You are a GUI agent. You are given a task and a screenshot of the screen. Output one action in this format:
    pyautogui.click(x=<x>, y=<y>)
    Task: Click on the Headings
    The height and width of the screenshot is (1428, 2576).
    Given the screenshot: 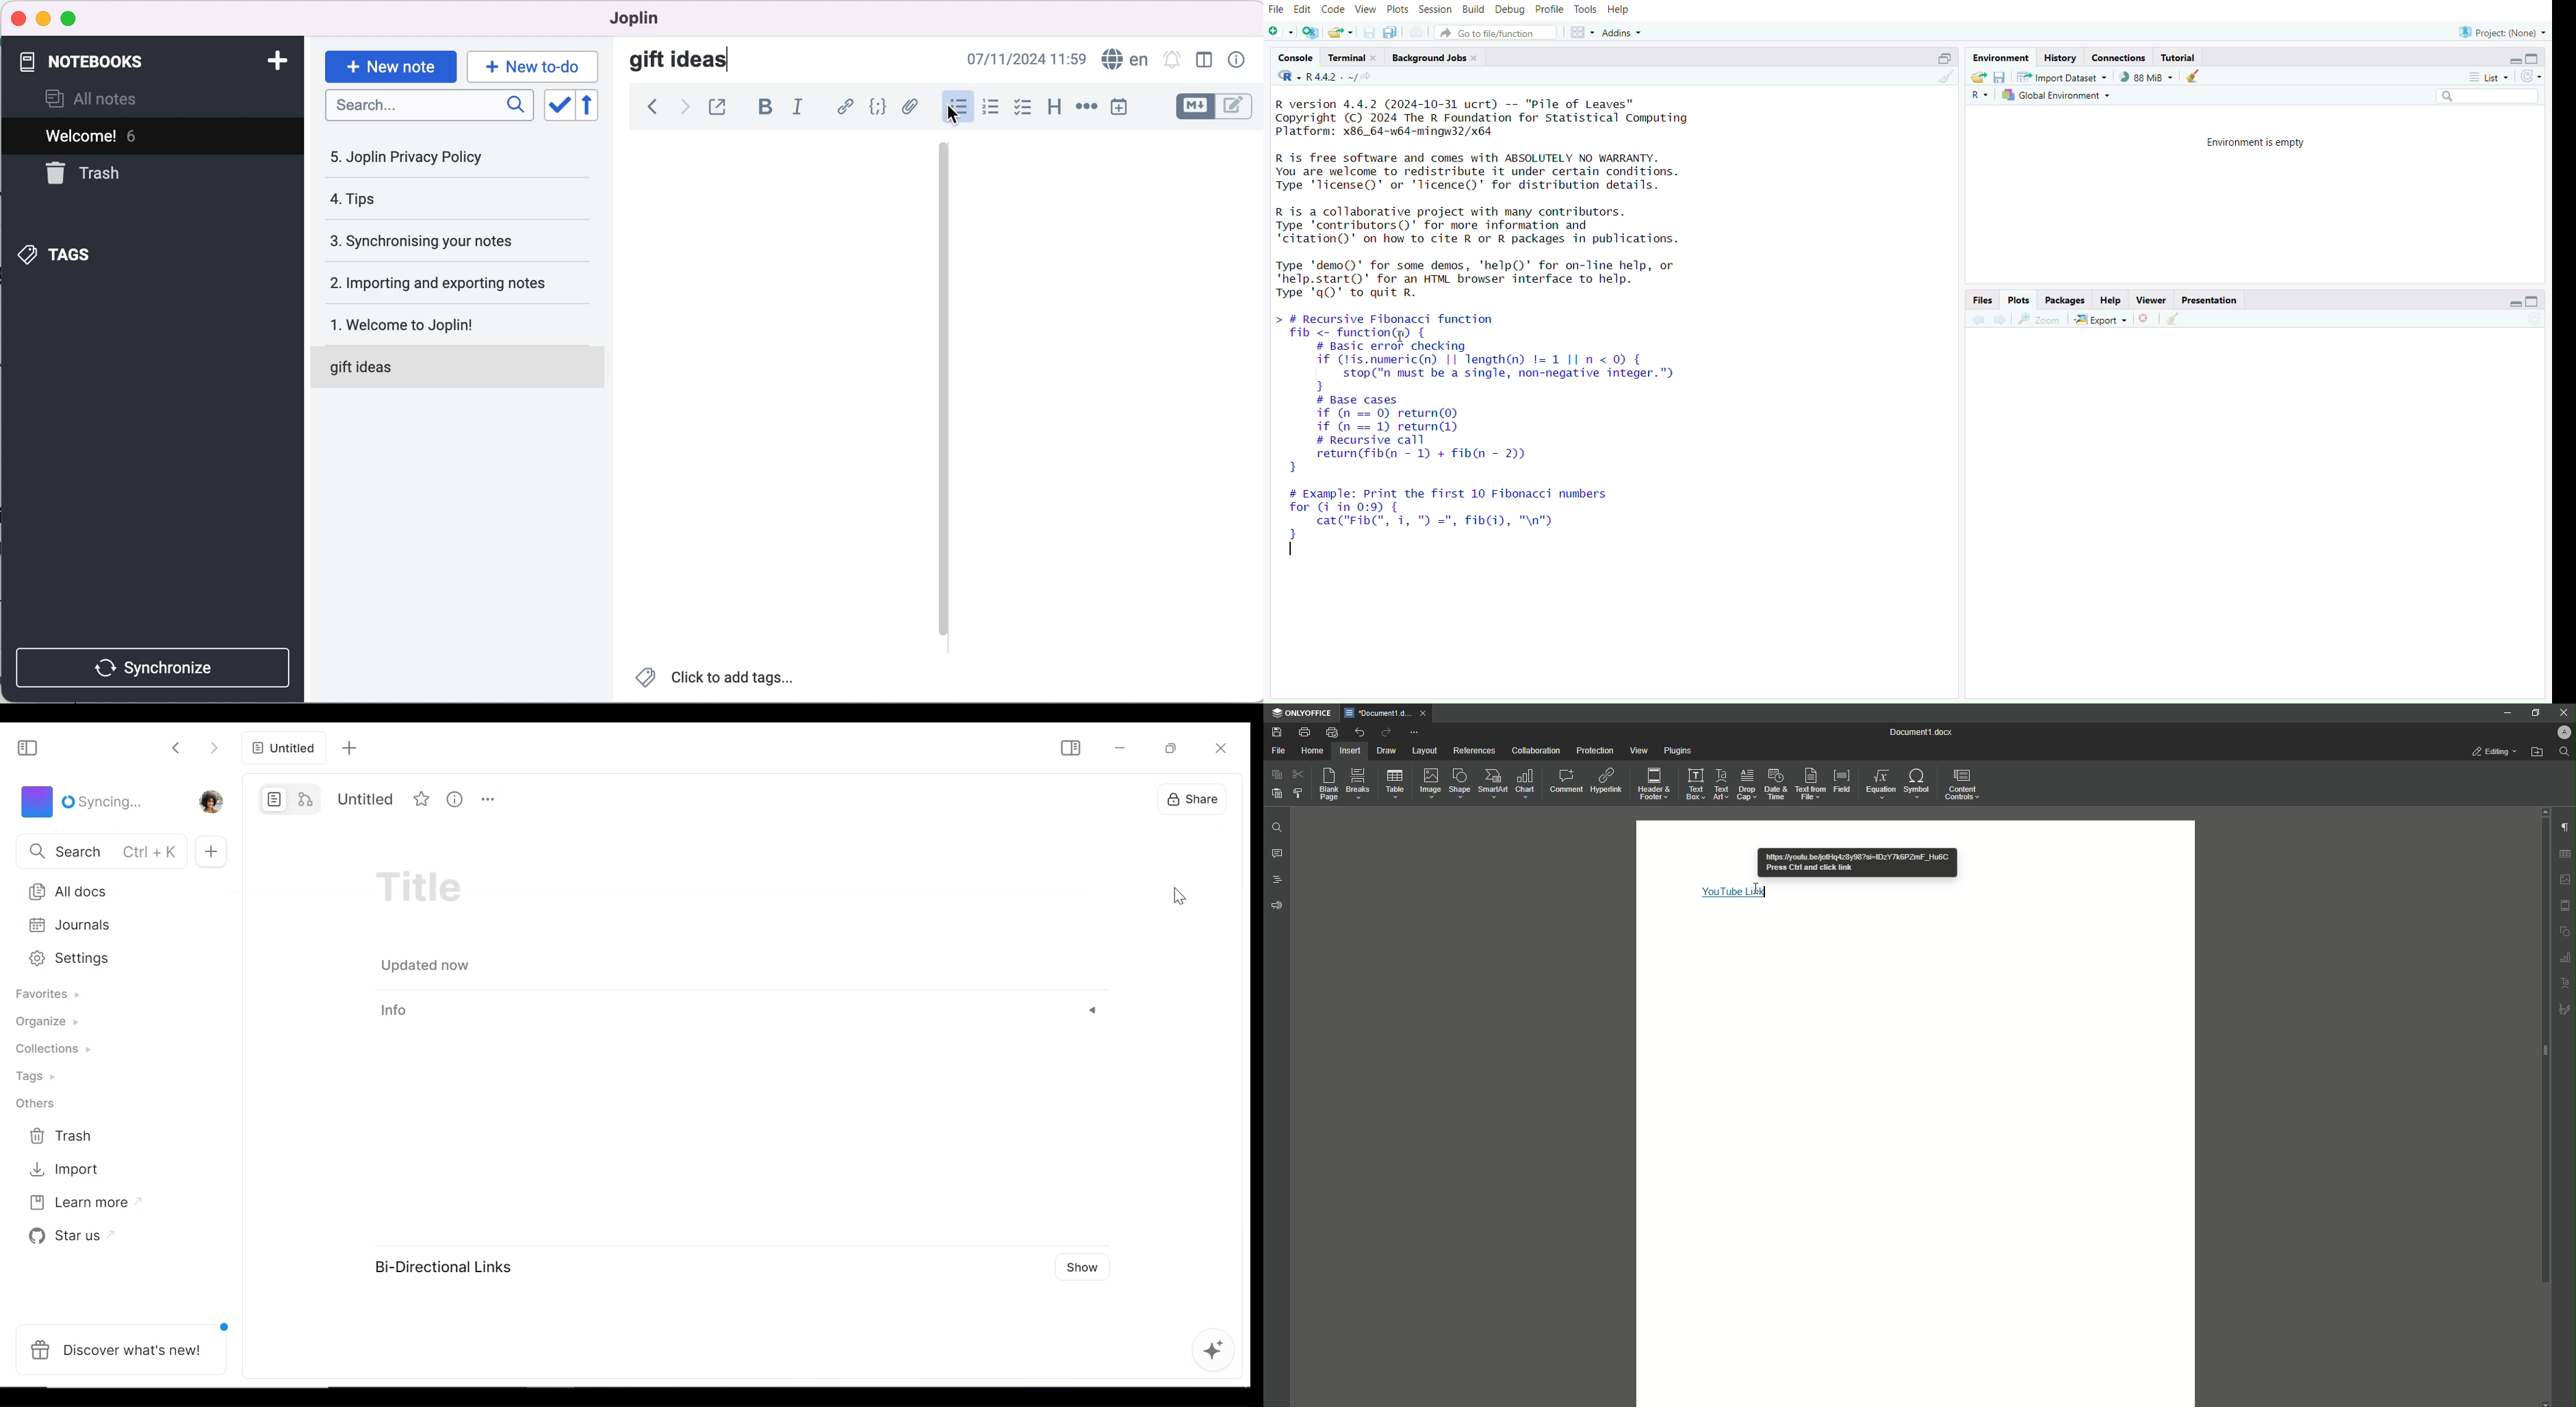 What is the action you would take?
    pyautogui.click(x=1277, y=880)
    